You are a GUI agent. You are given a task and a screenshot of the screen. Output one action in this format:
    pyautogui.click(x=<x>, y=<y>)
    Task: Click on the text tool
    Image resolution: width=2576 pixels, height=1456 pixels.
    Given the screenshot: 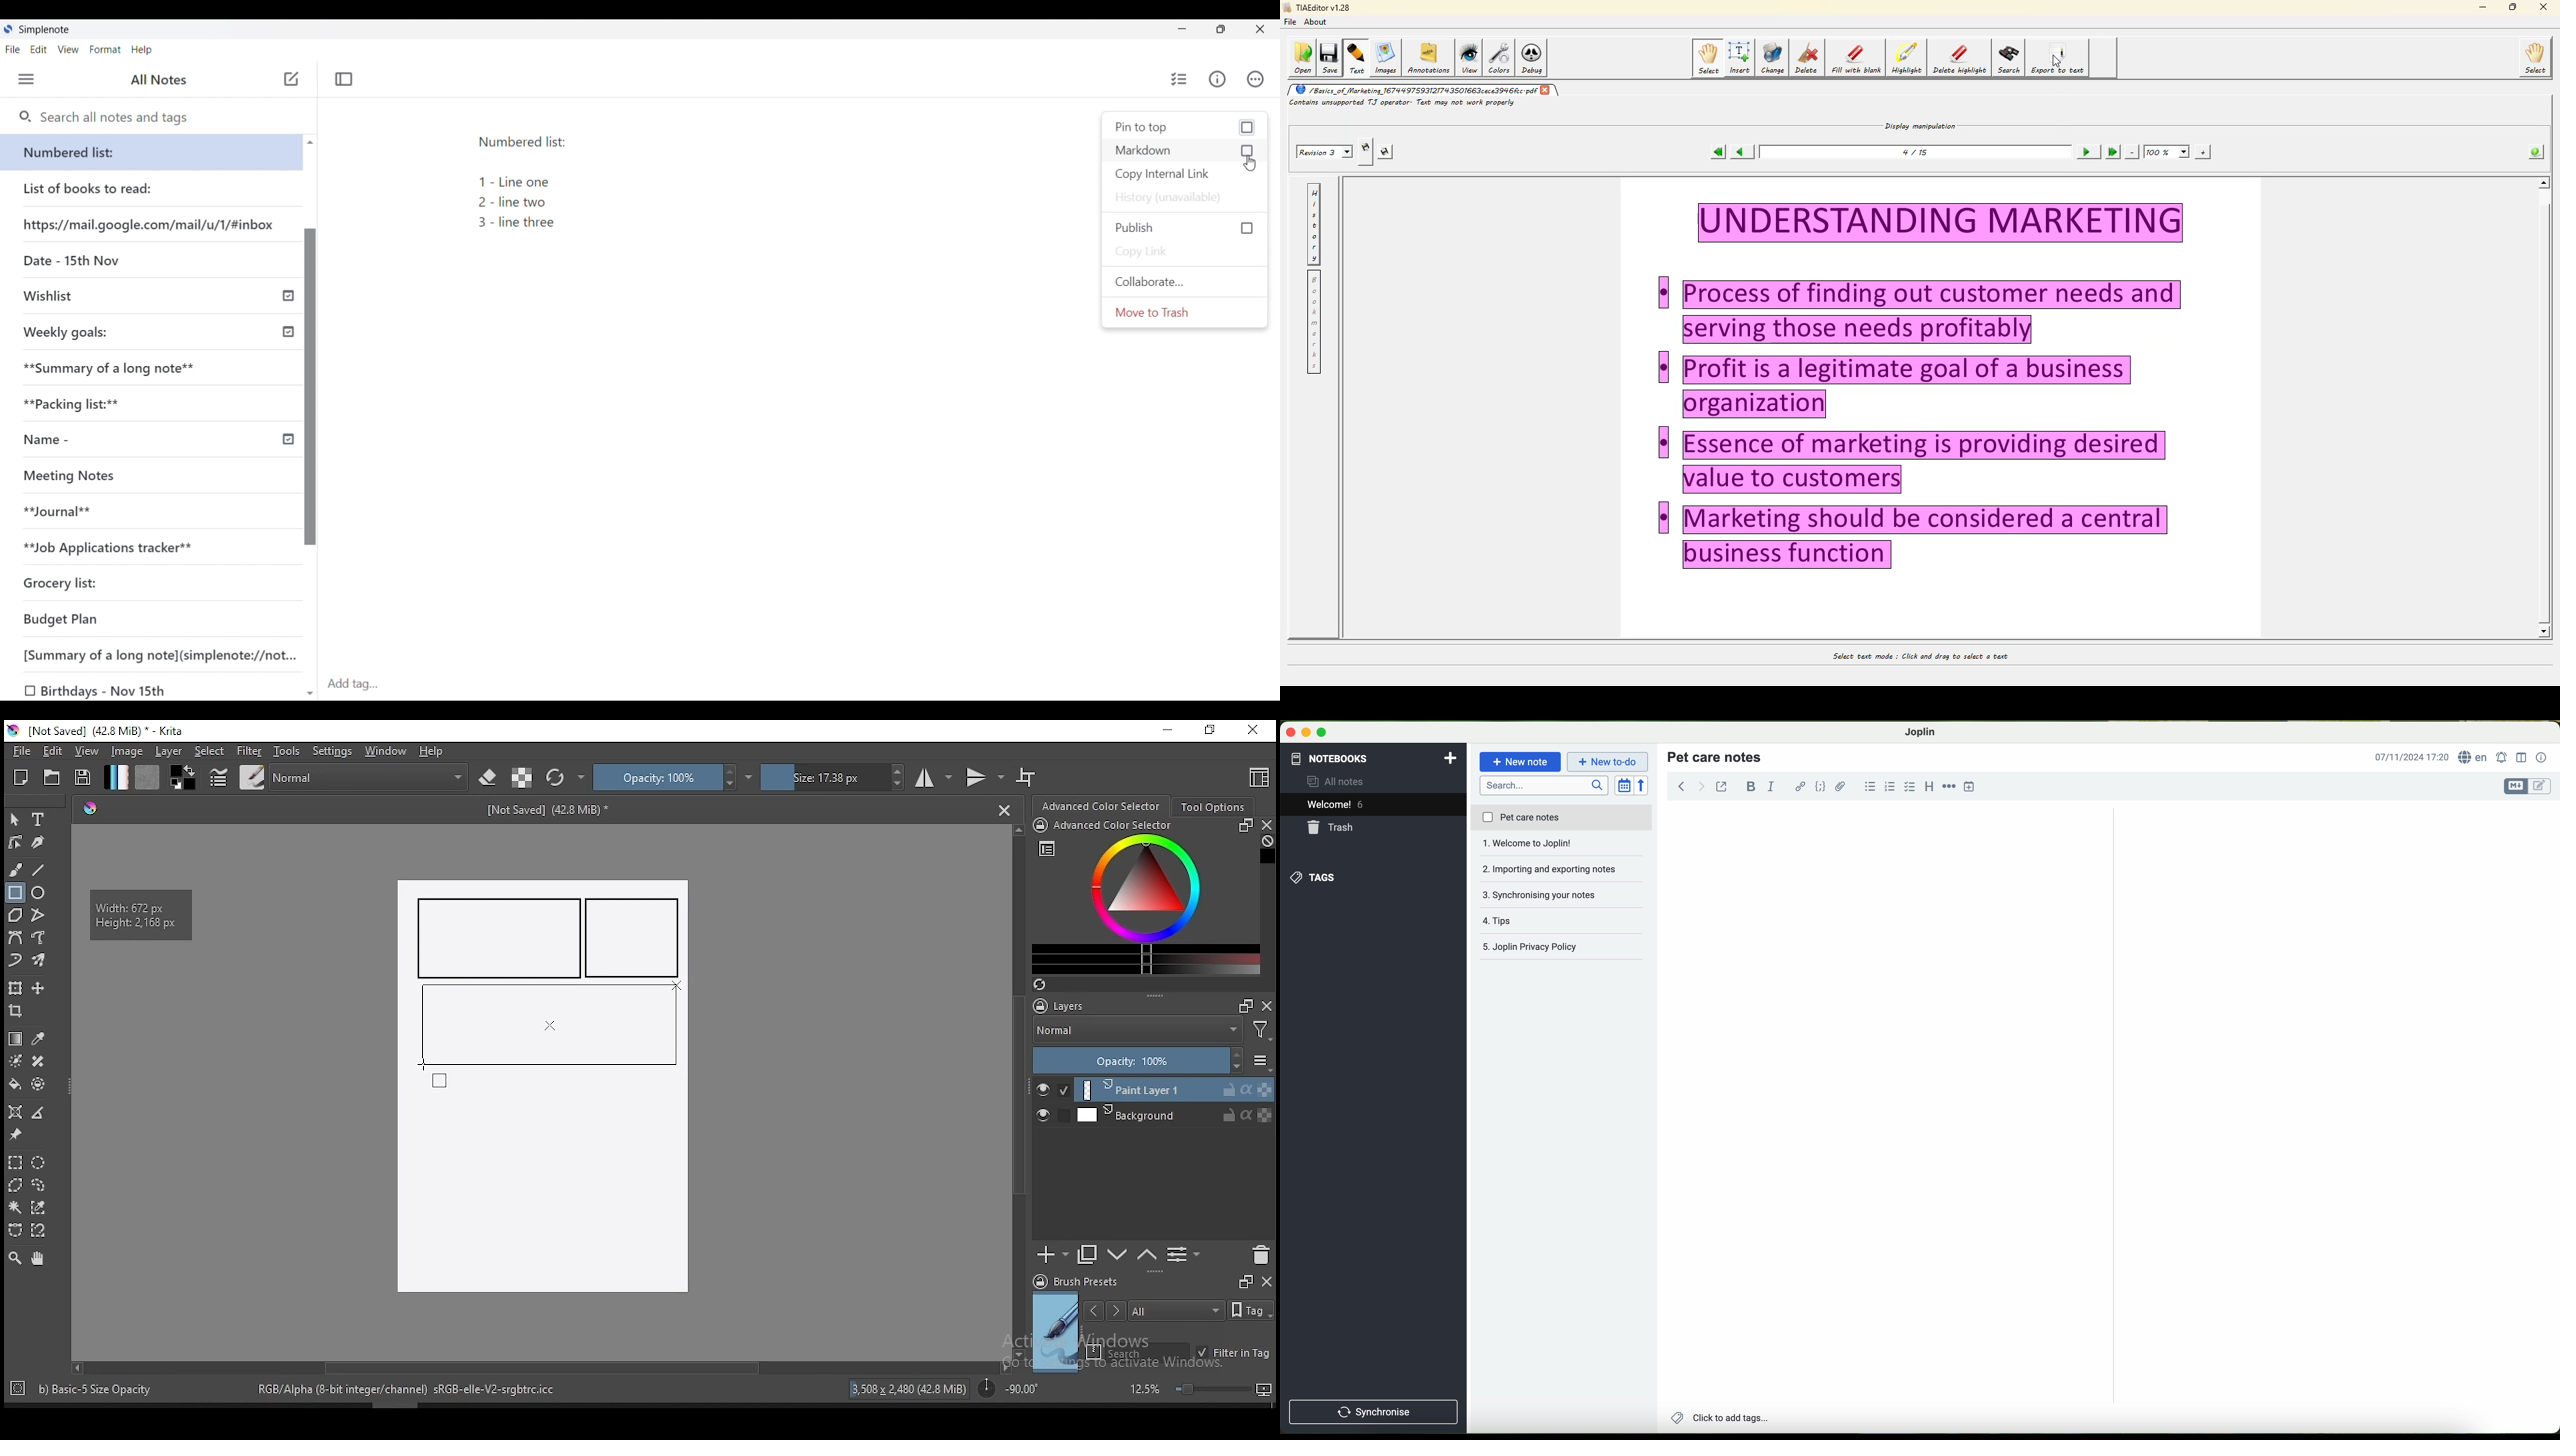 What is the action you would take?
    pyautogui.click(x=39, y=820)
    